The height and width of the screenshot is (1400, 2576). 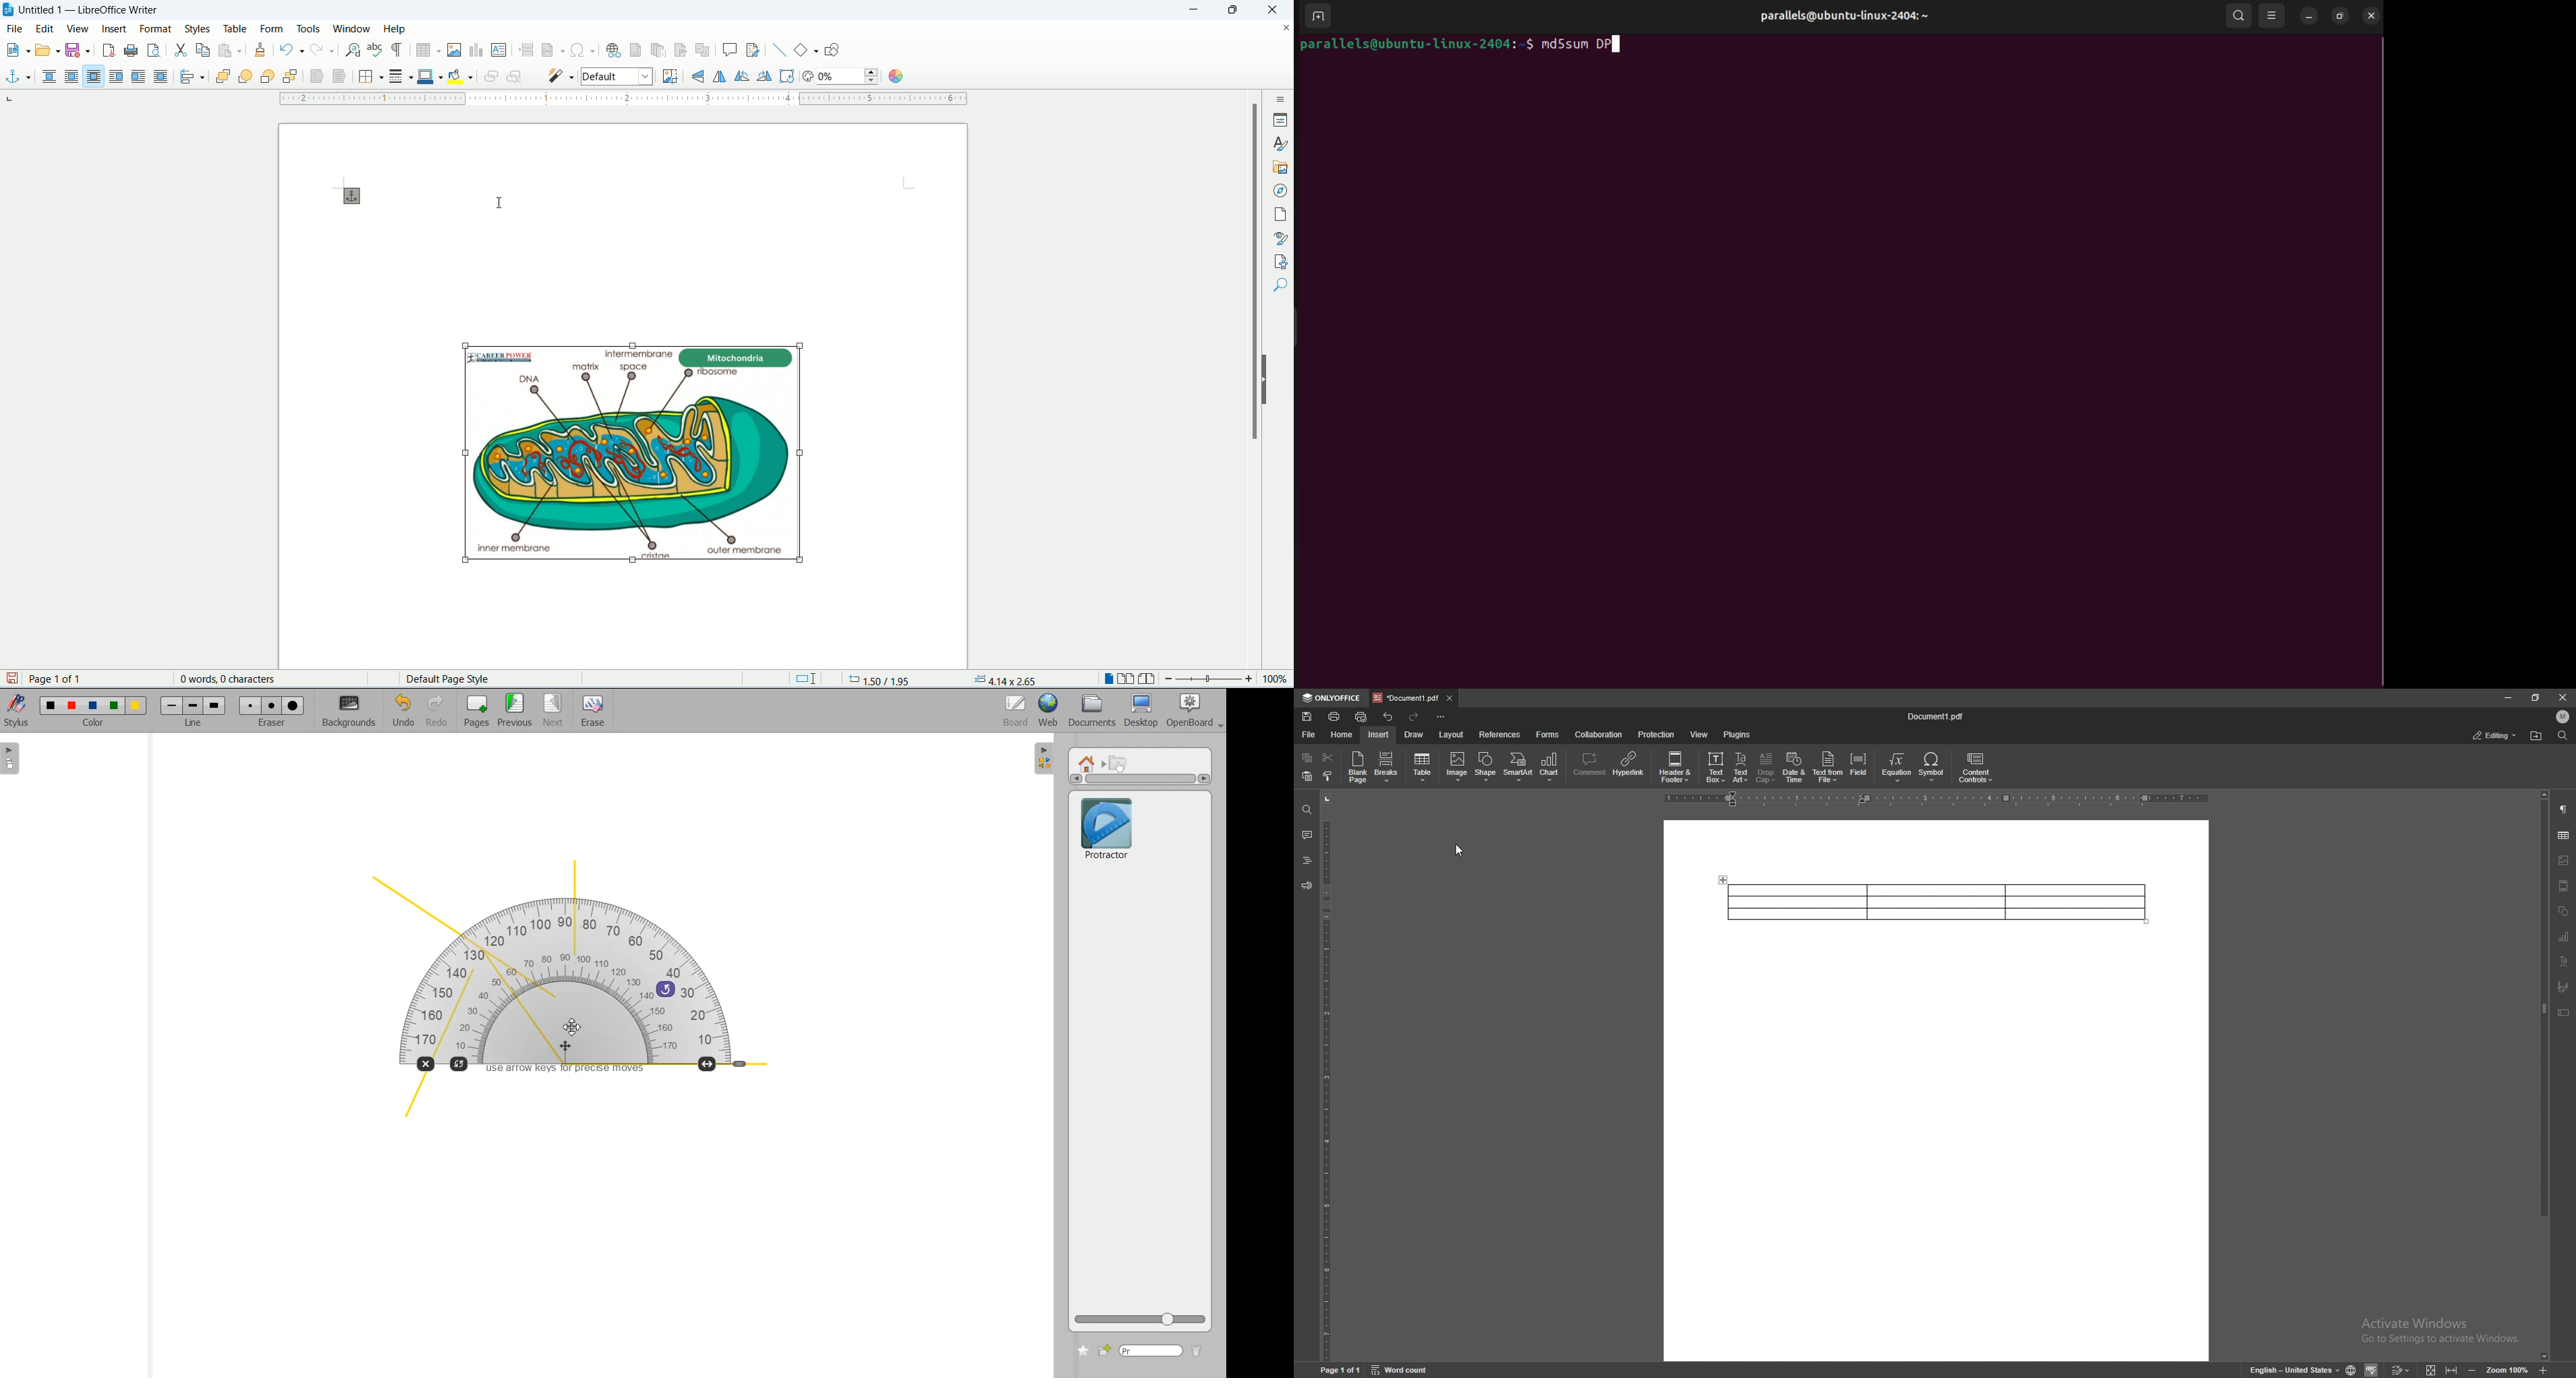 What do you see at coordinates (108, 52) in the screenshot?
I see `export as pdf` at bounding box center [108, 52].